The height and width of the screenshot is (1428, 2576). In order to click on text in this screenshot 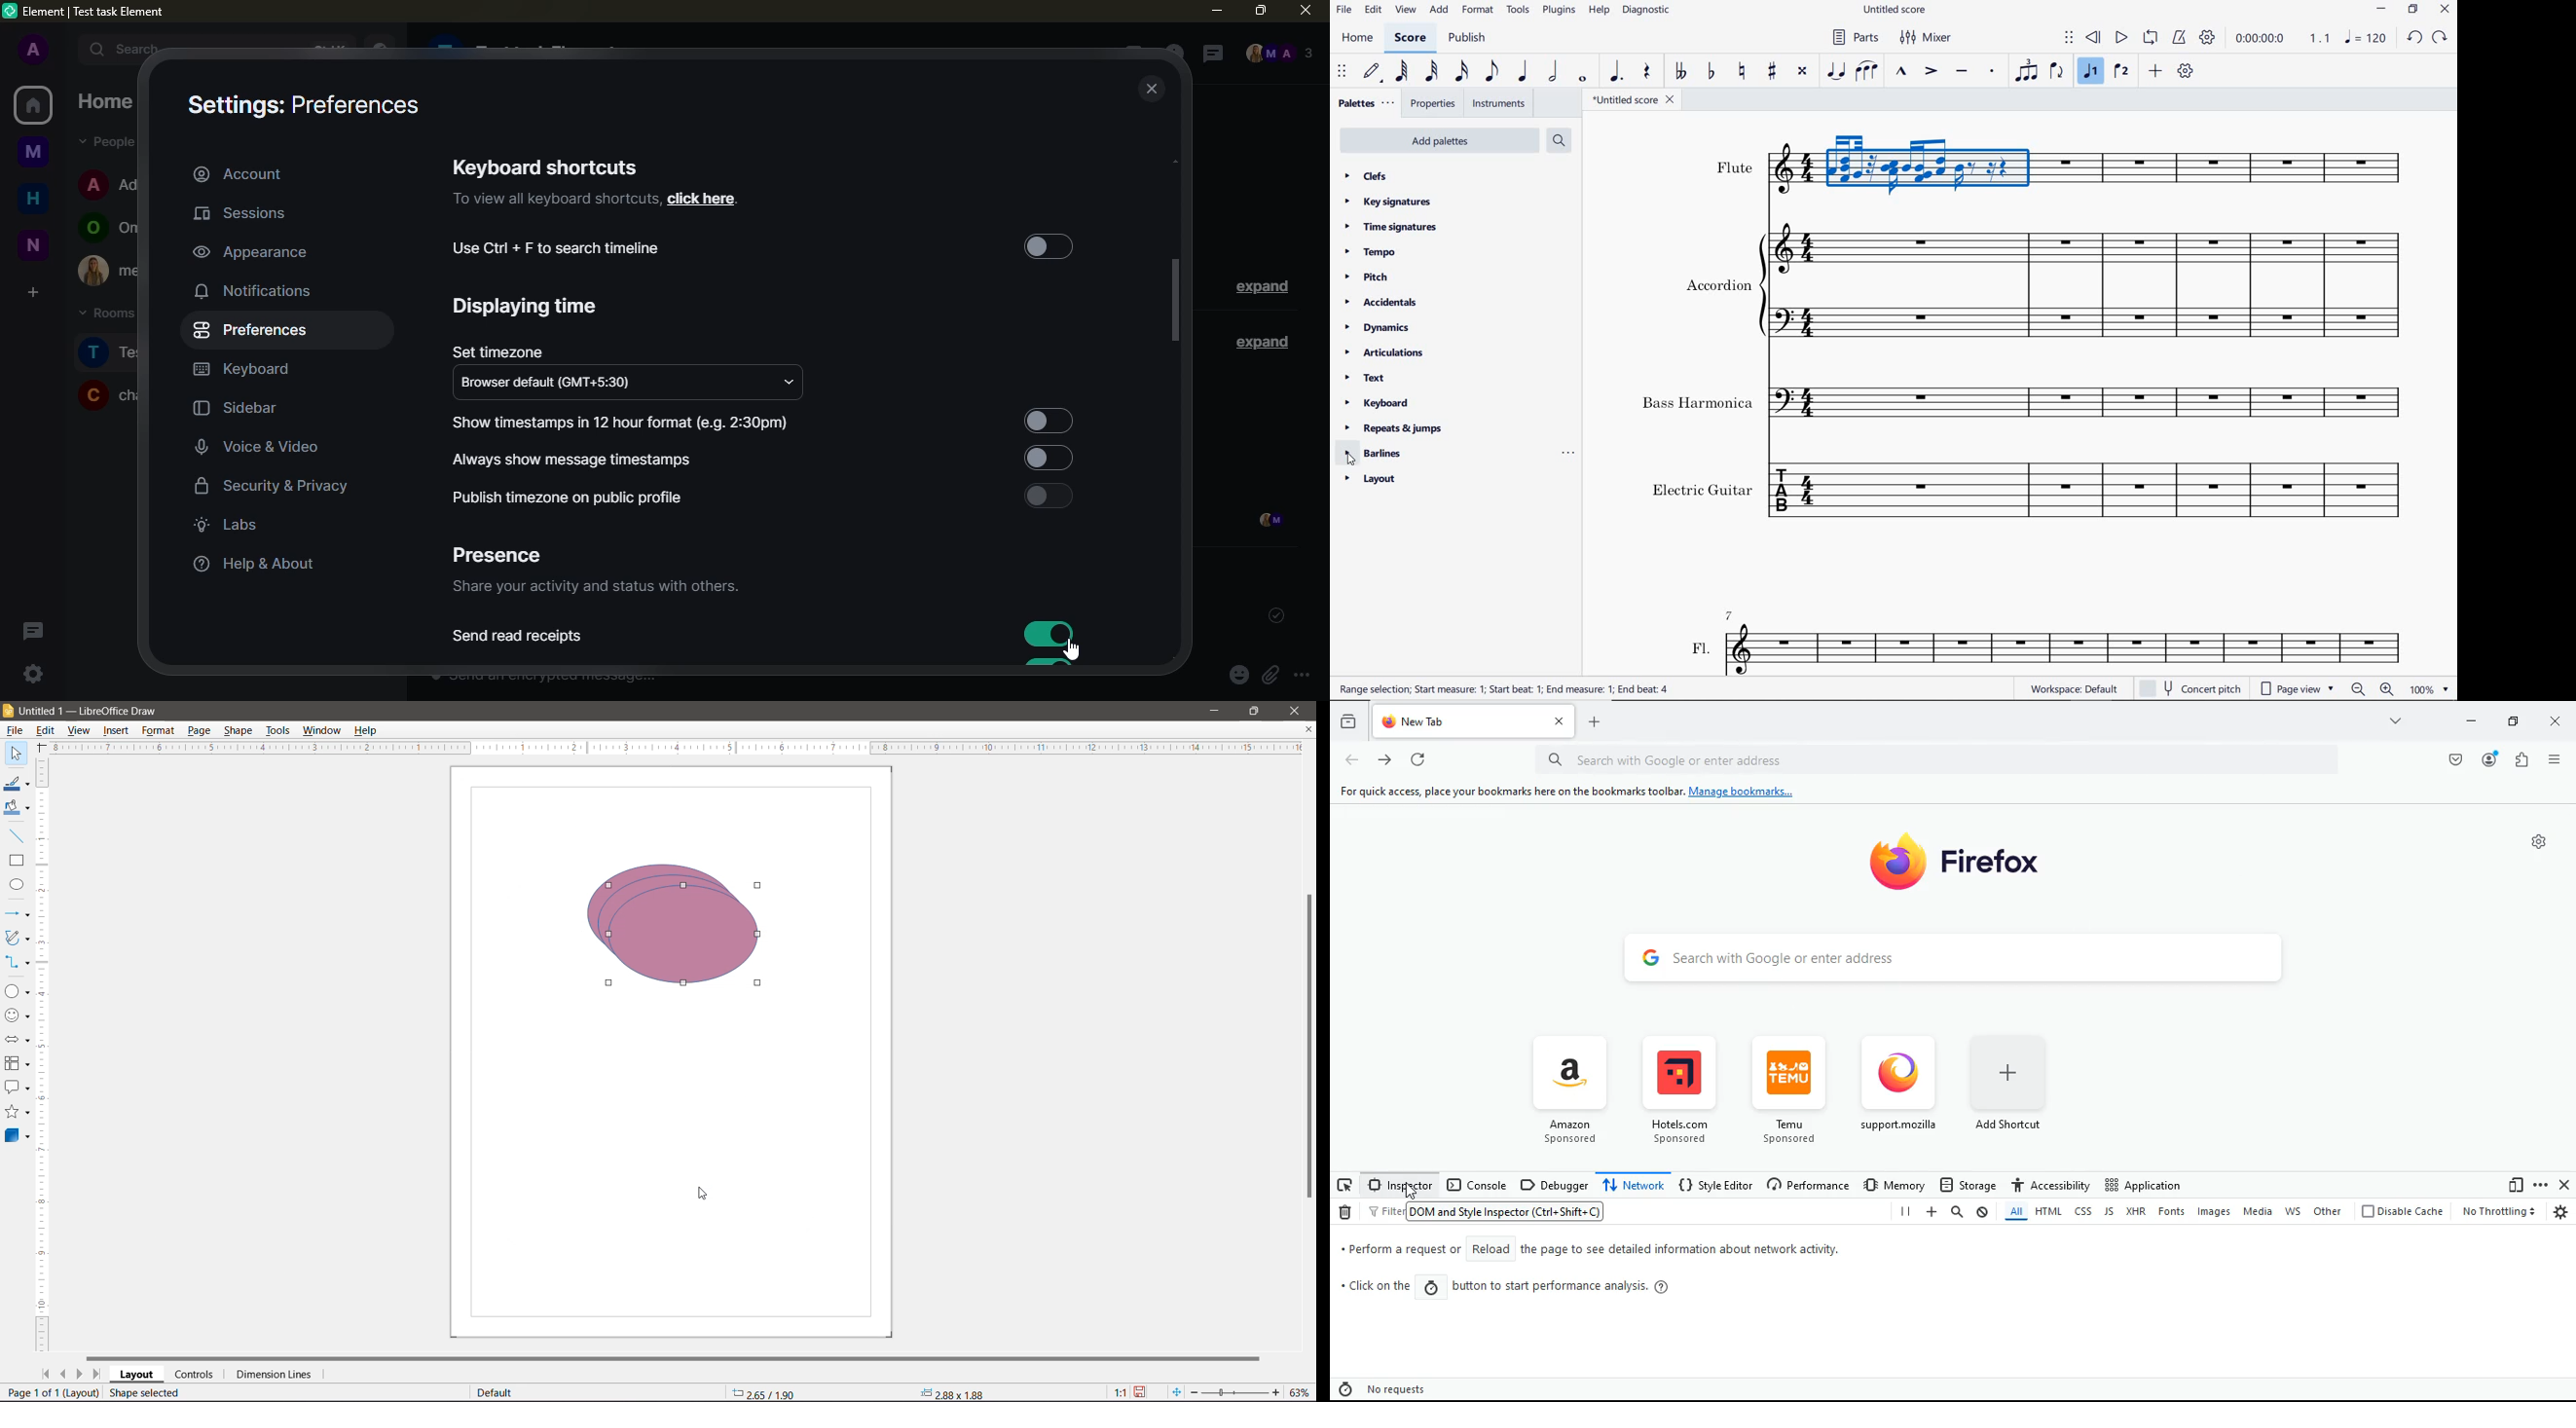, I will do `click(1719, 284)`.